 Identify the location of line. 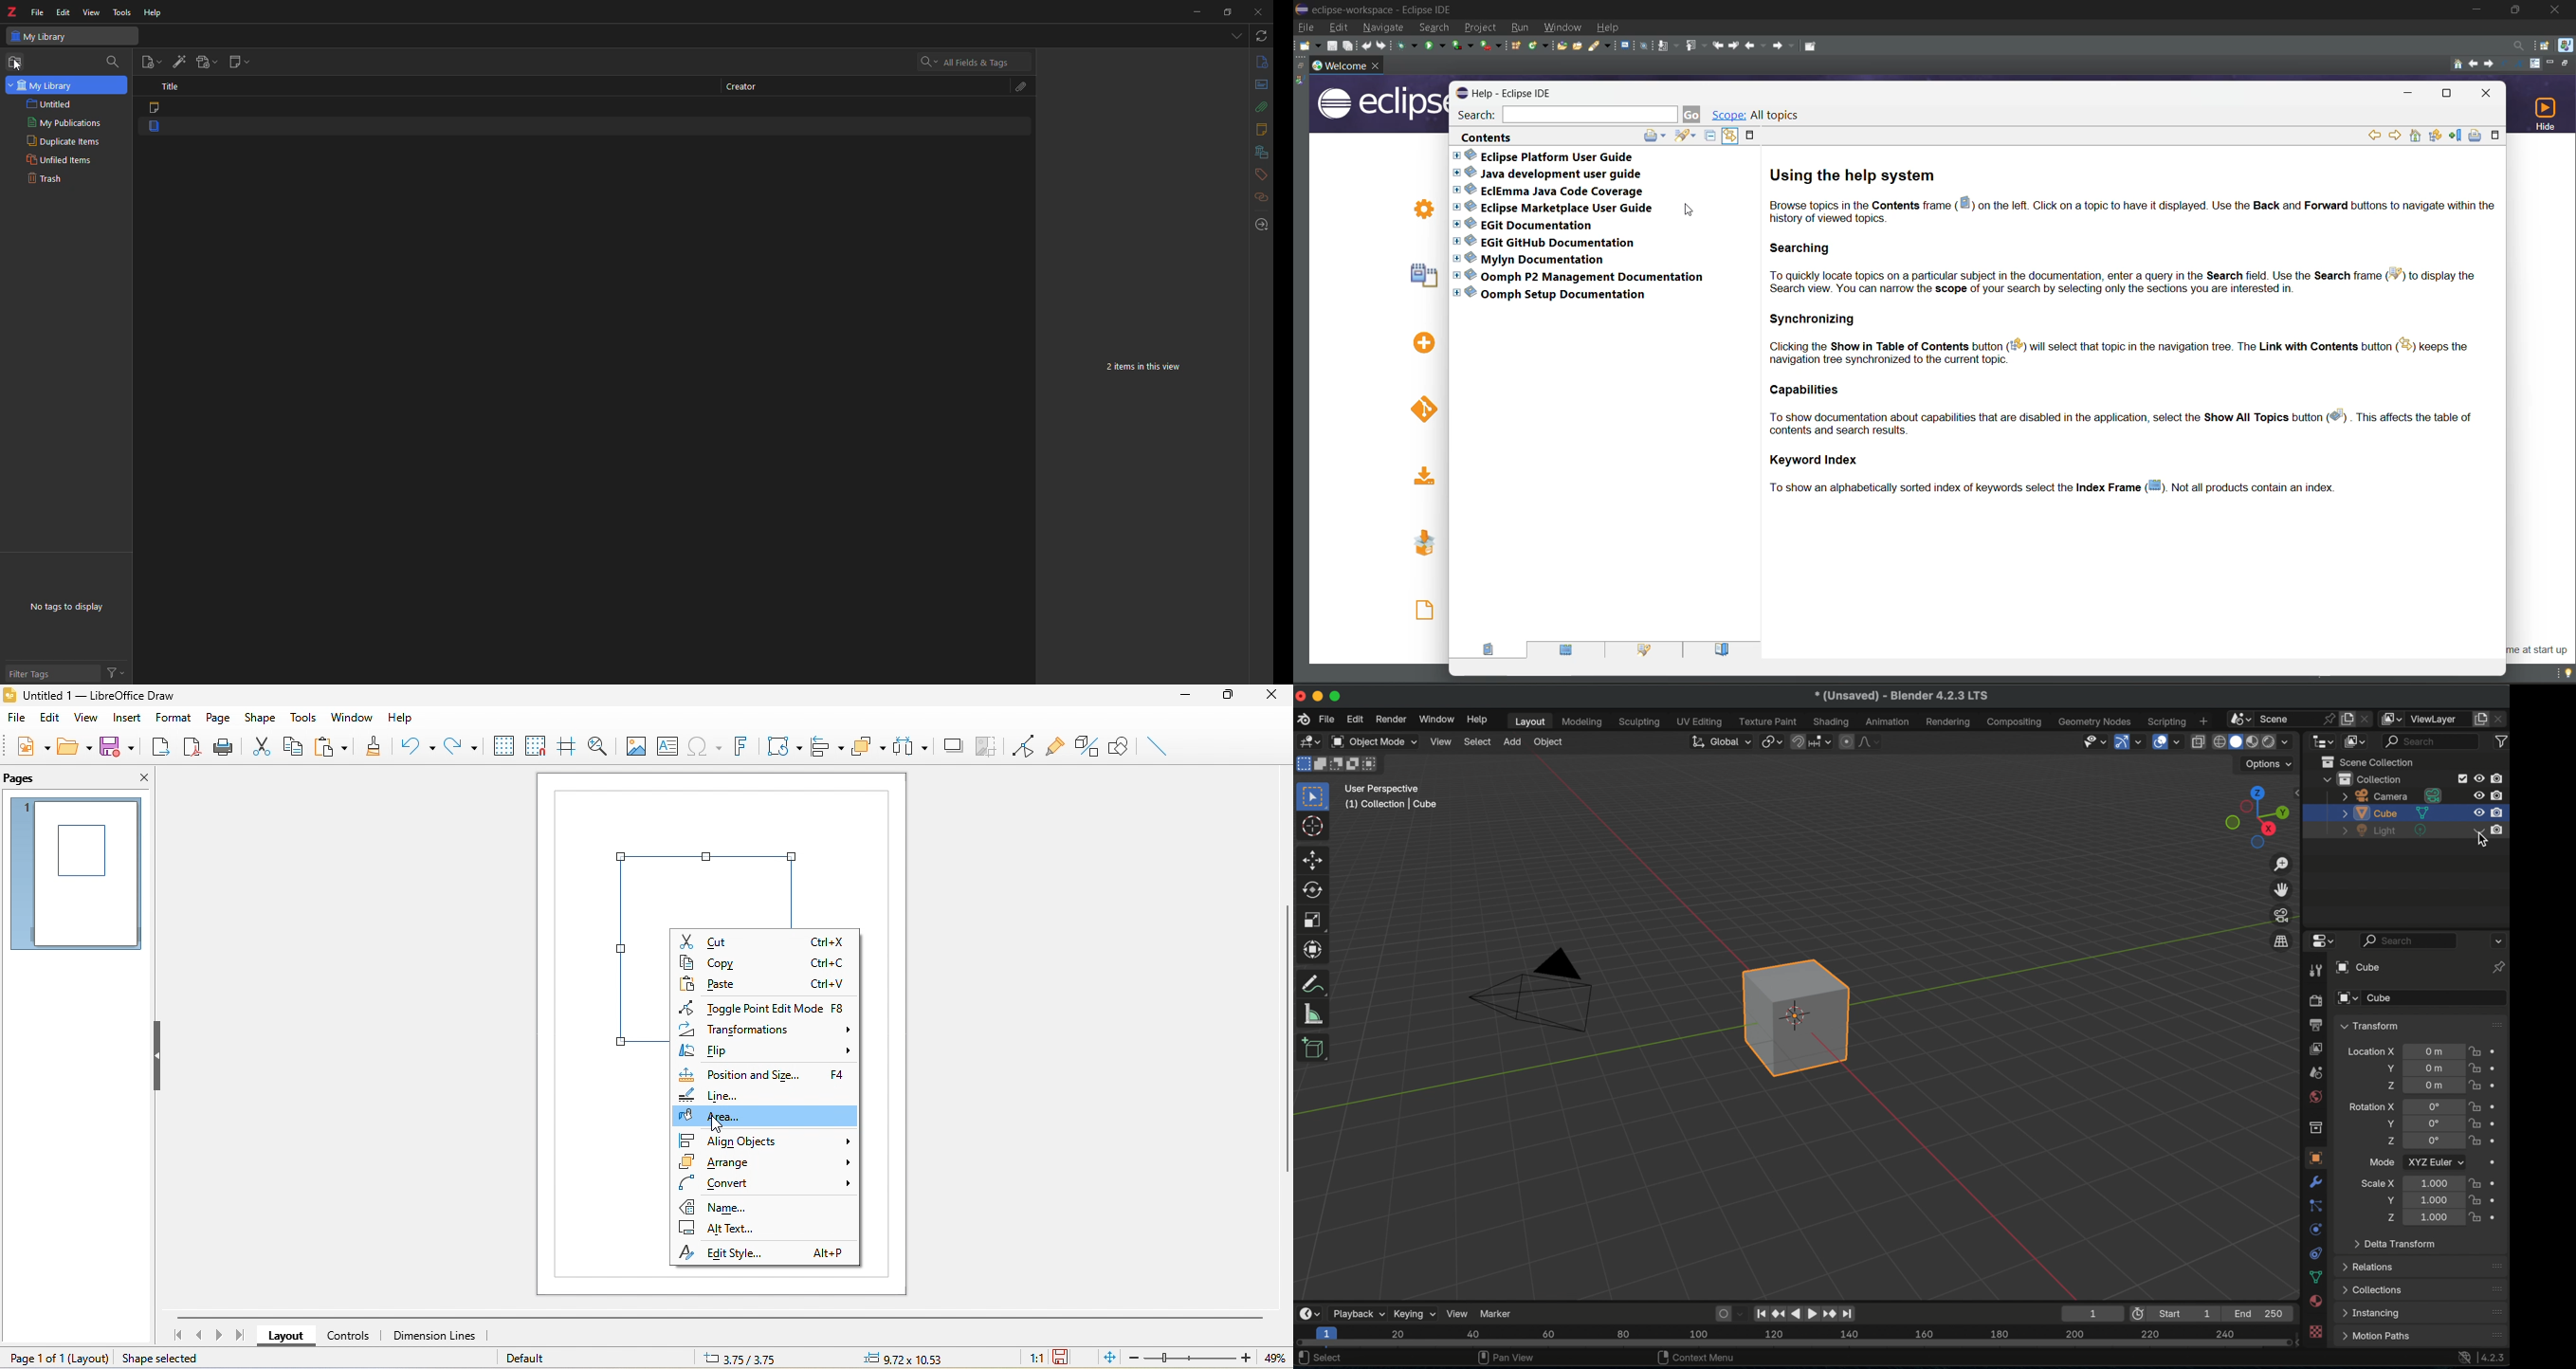
(719, 1095).